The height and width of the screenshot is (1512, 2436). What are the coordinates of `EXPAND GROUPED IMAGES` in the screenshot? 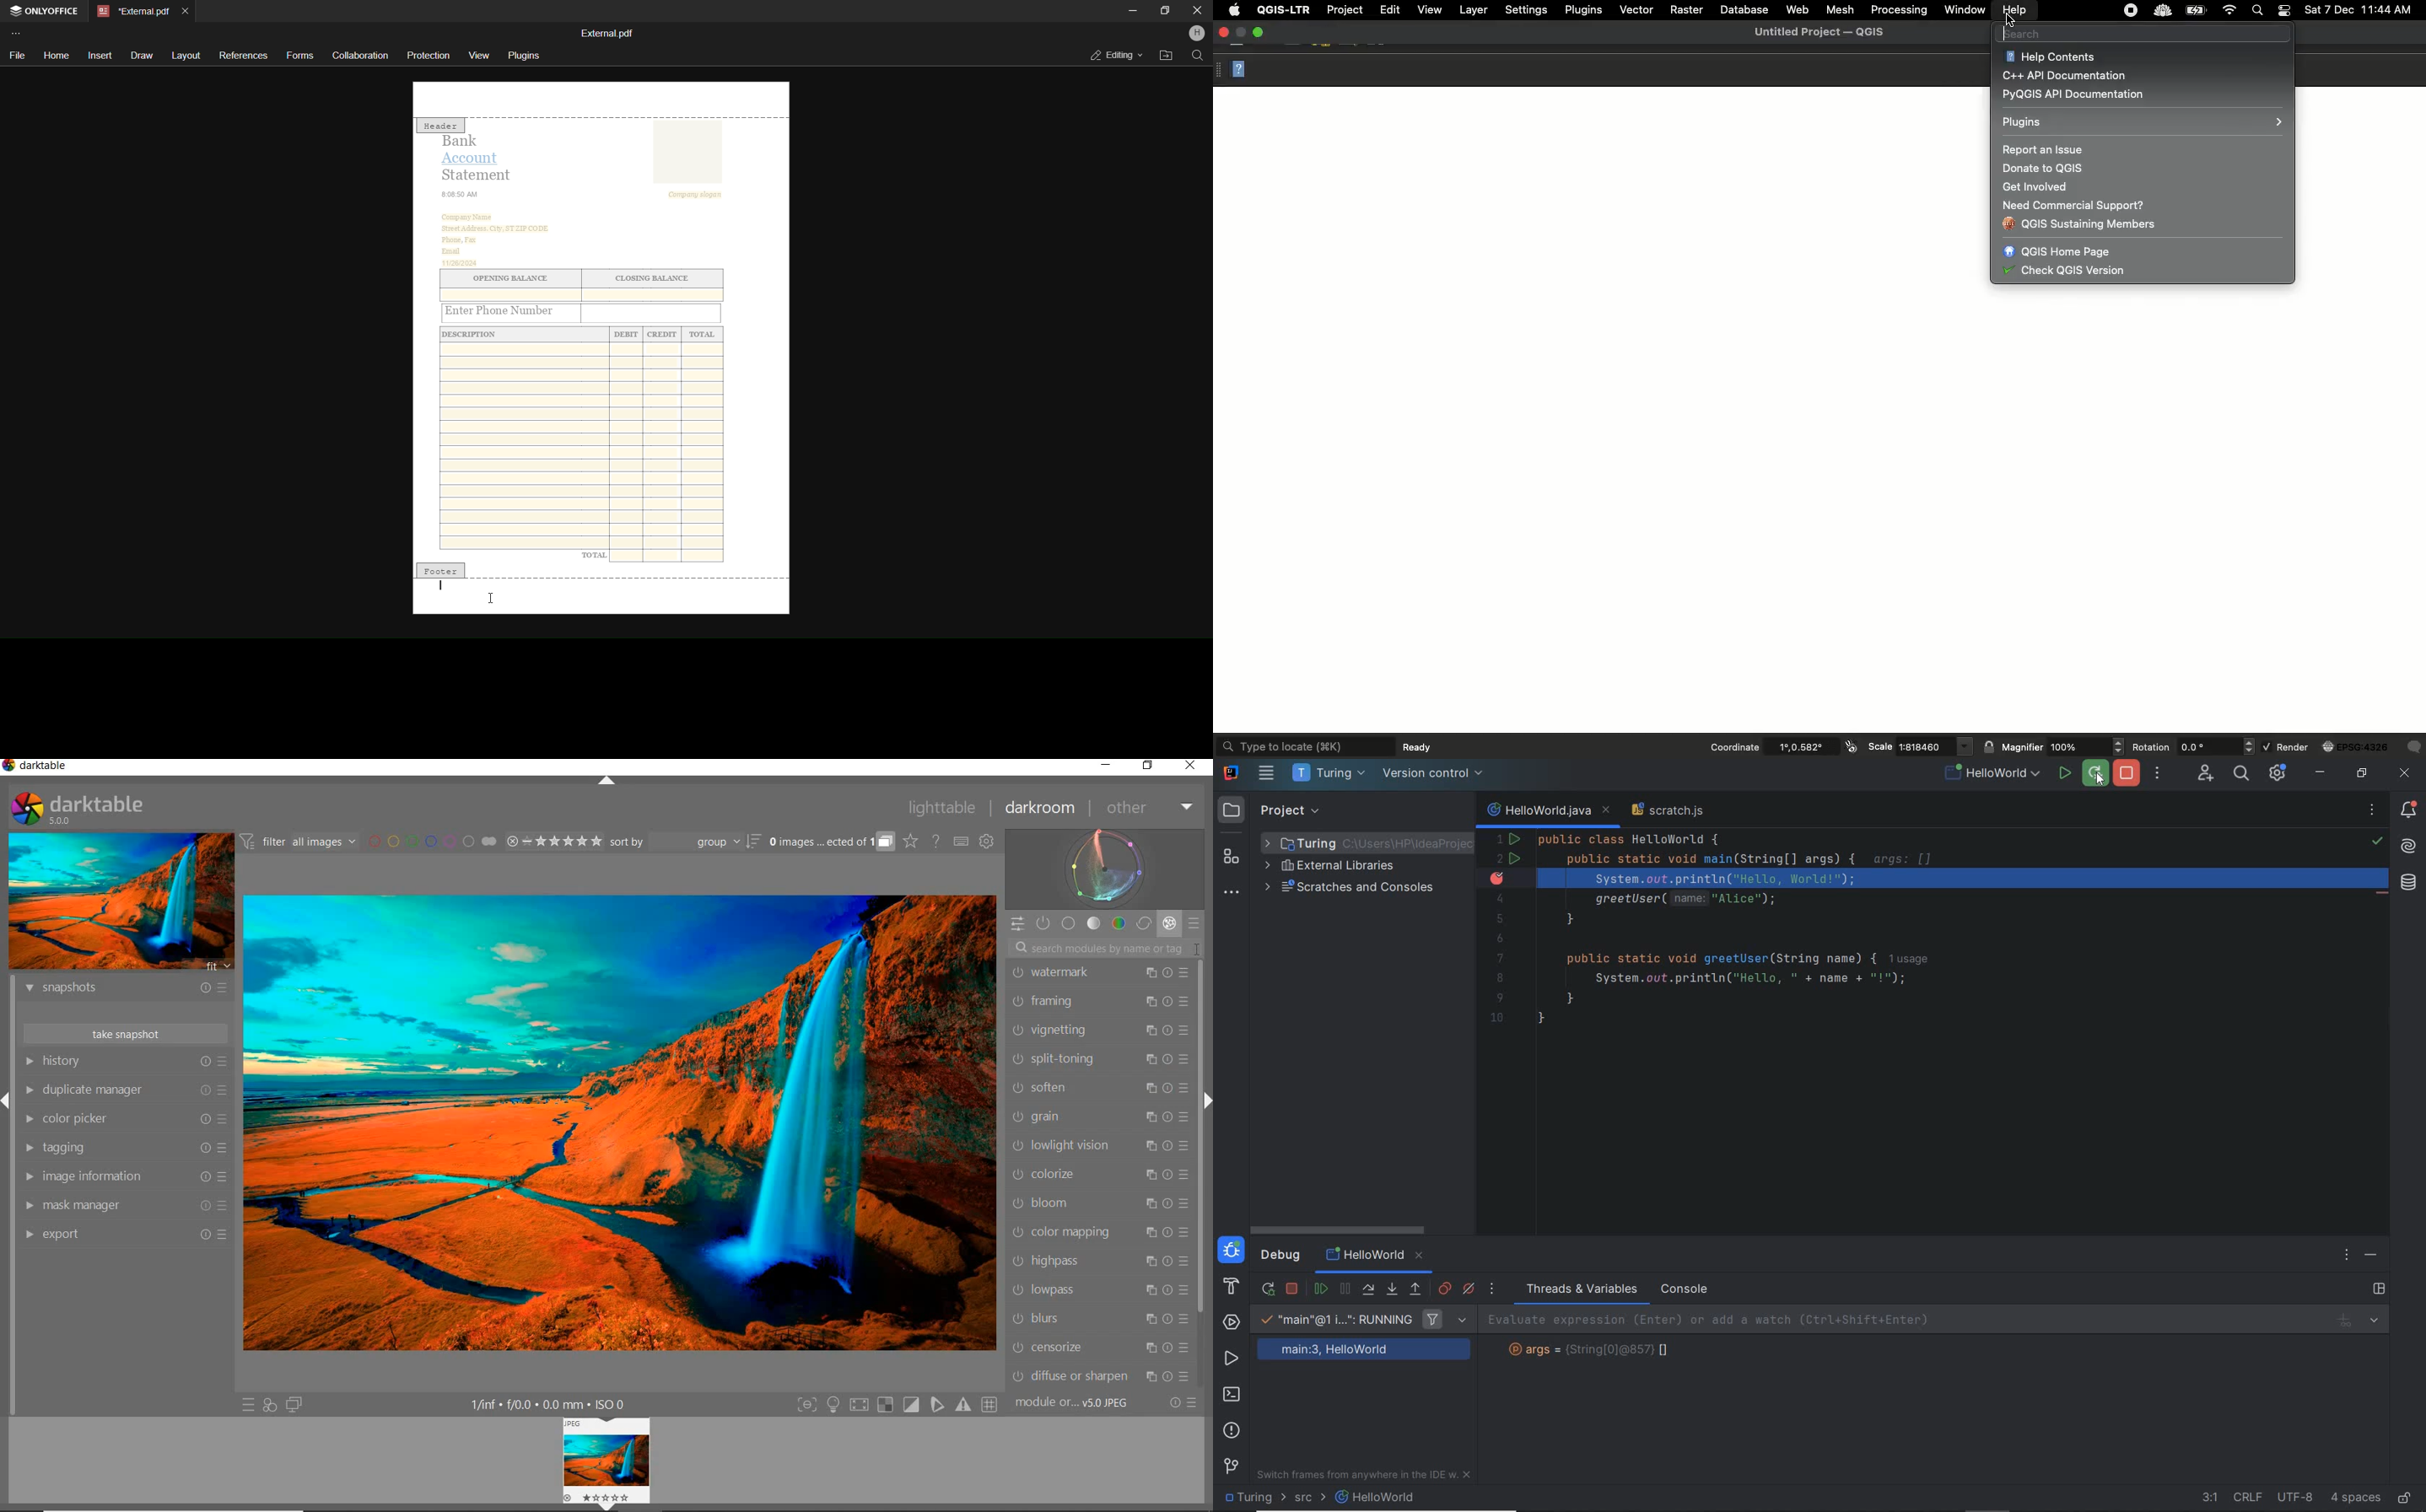 It's located at (832, 842).